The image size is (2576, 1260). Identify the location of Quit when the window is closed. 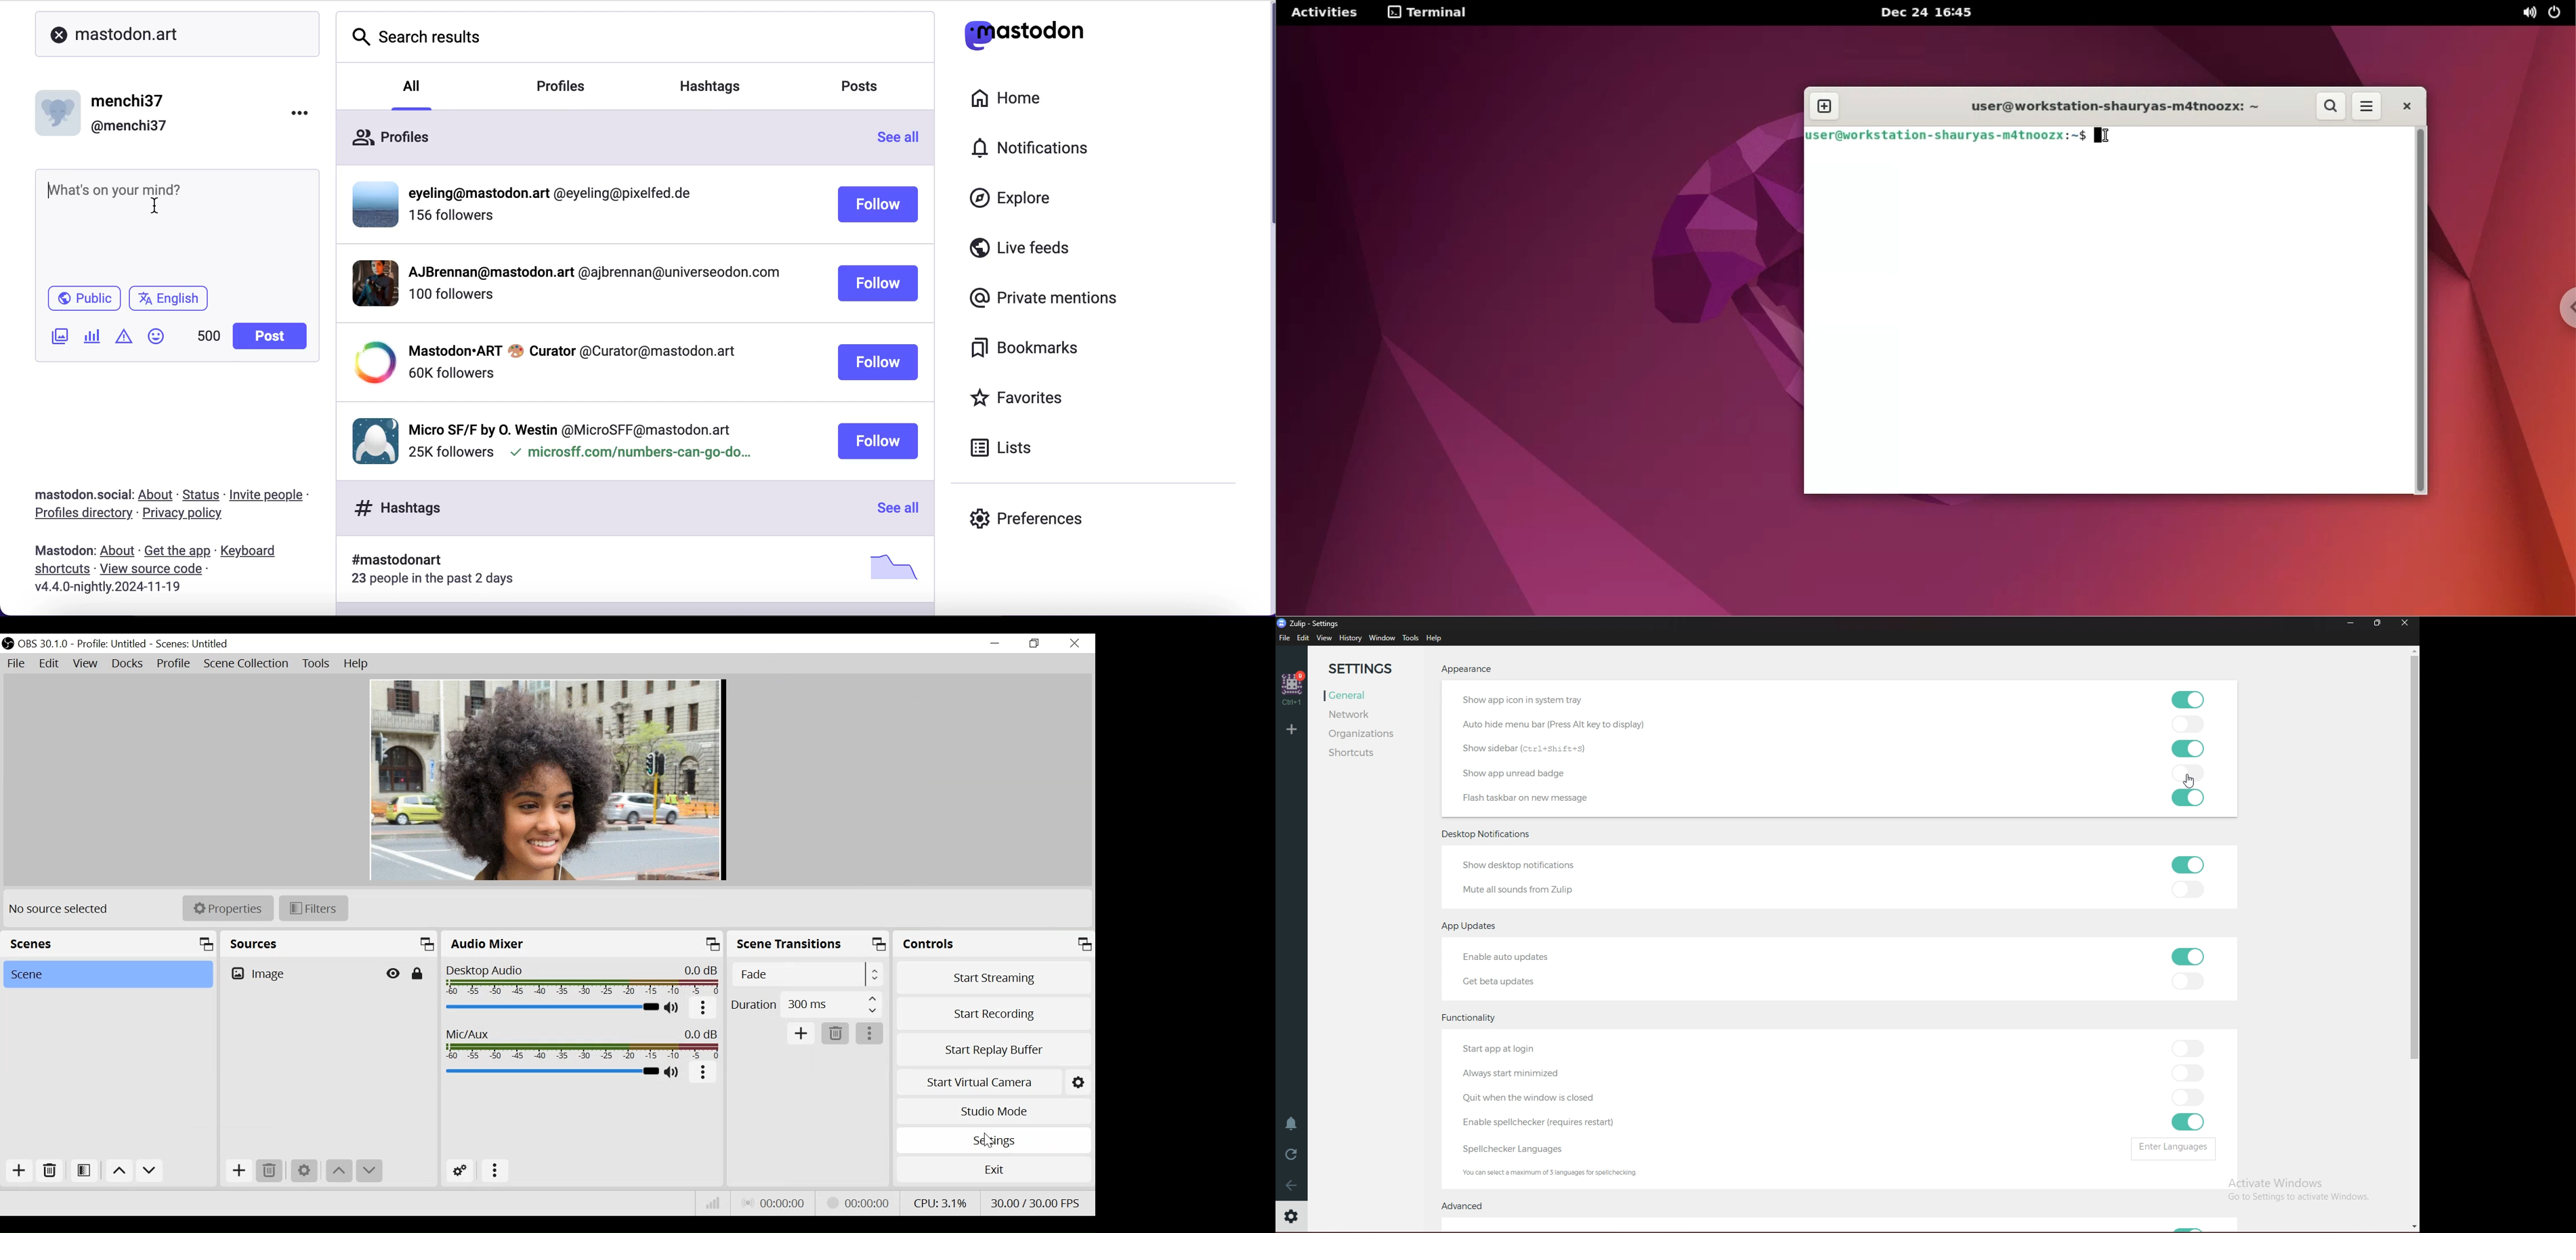
(1540, 1098).